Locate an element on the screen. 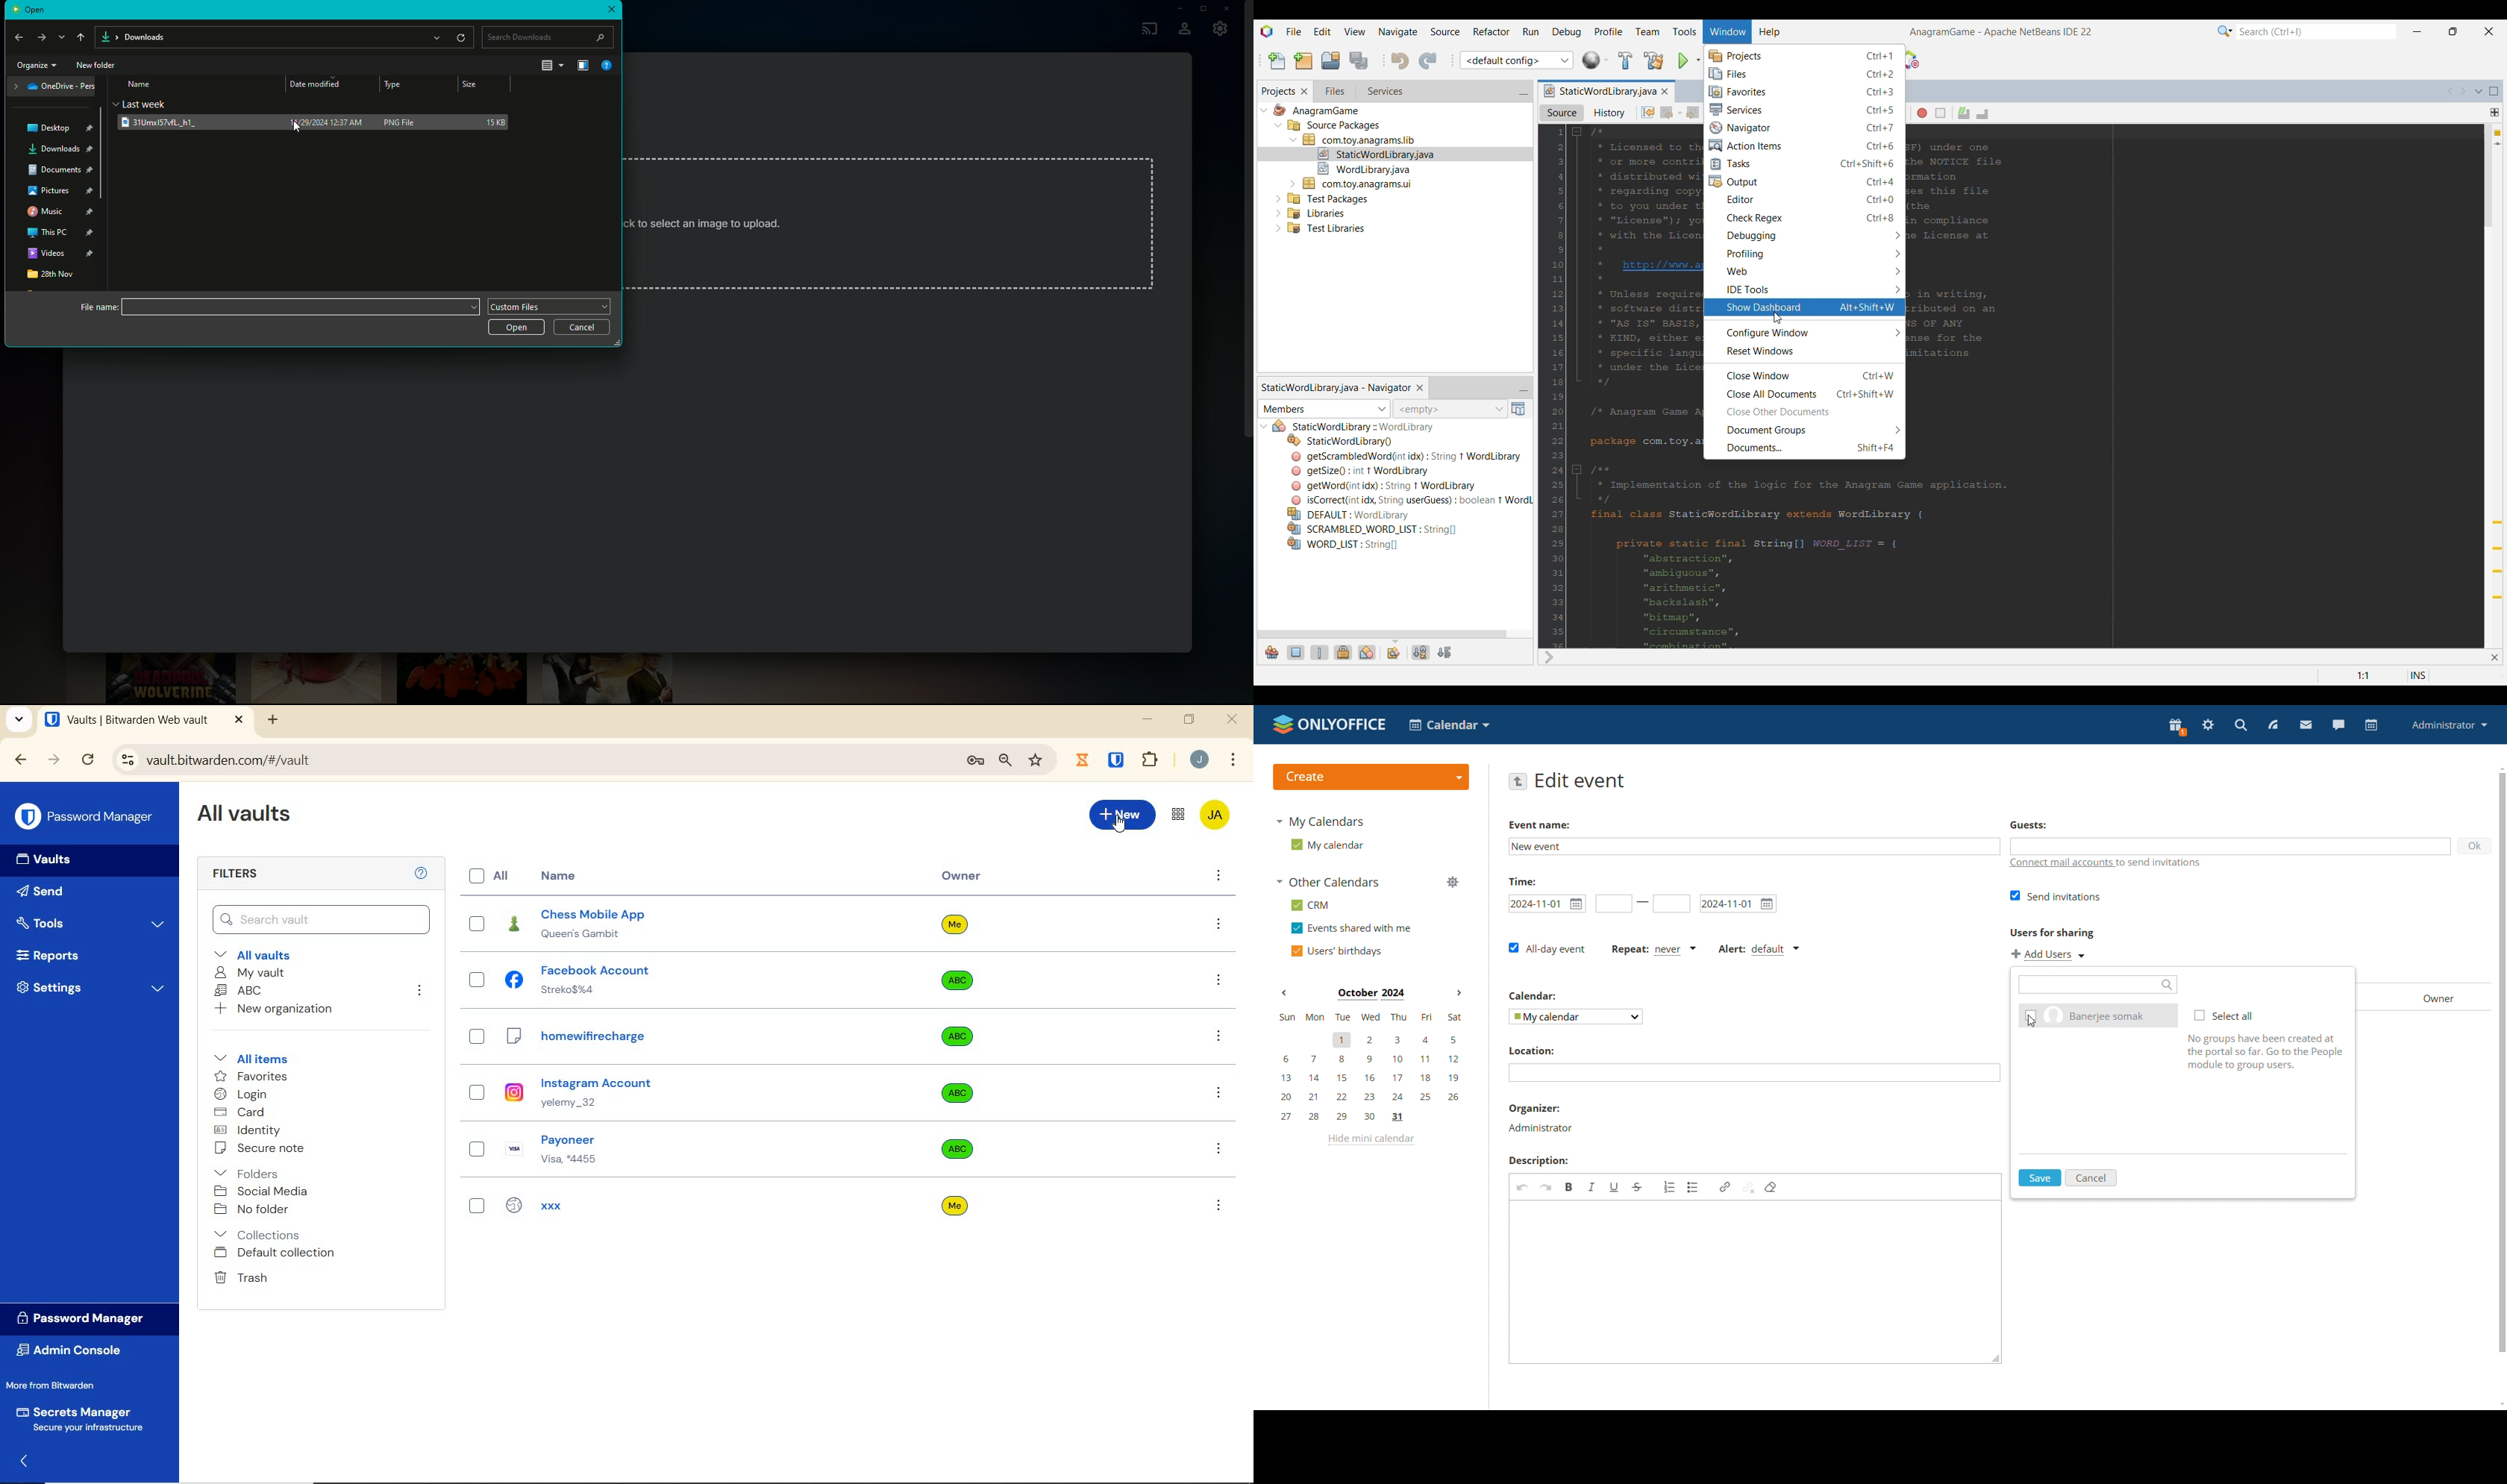  Date and time is located at coordinates (323, 123).